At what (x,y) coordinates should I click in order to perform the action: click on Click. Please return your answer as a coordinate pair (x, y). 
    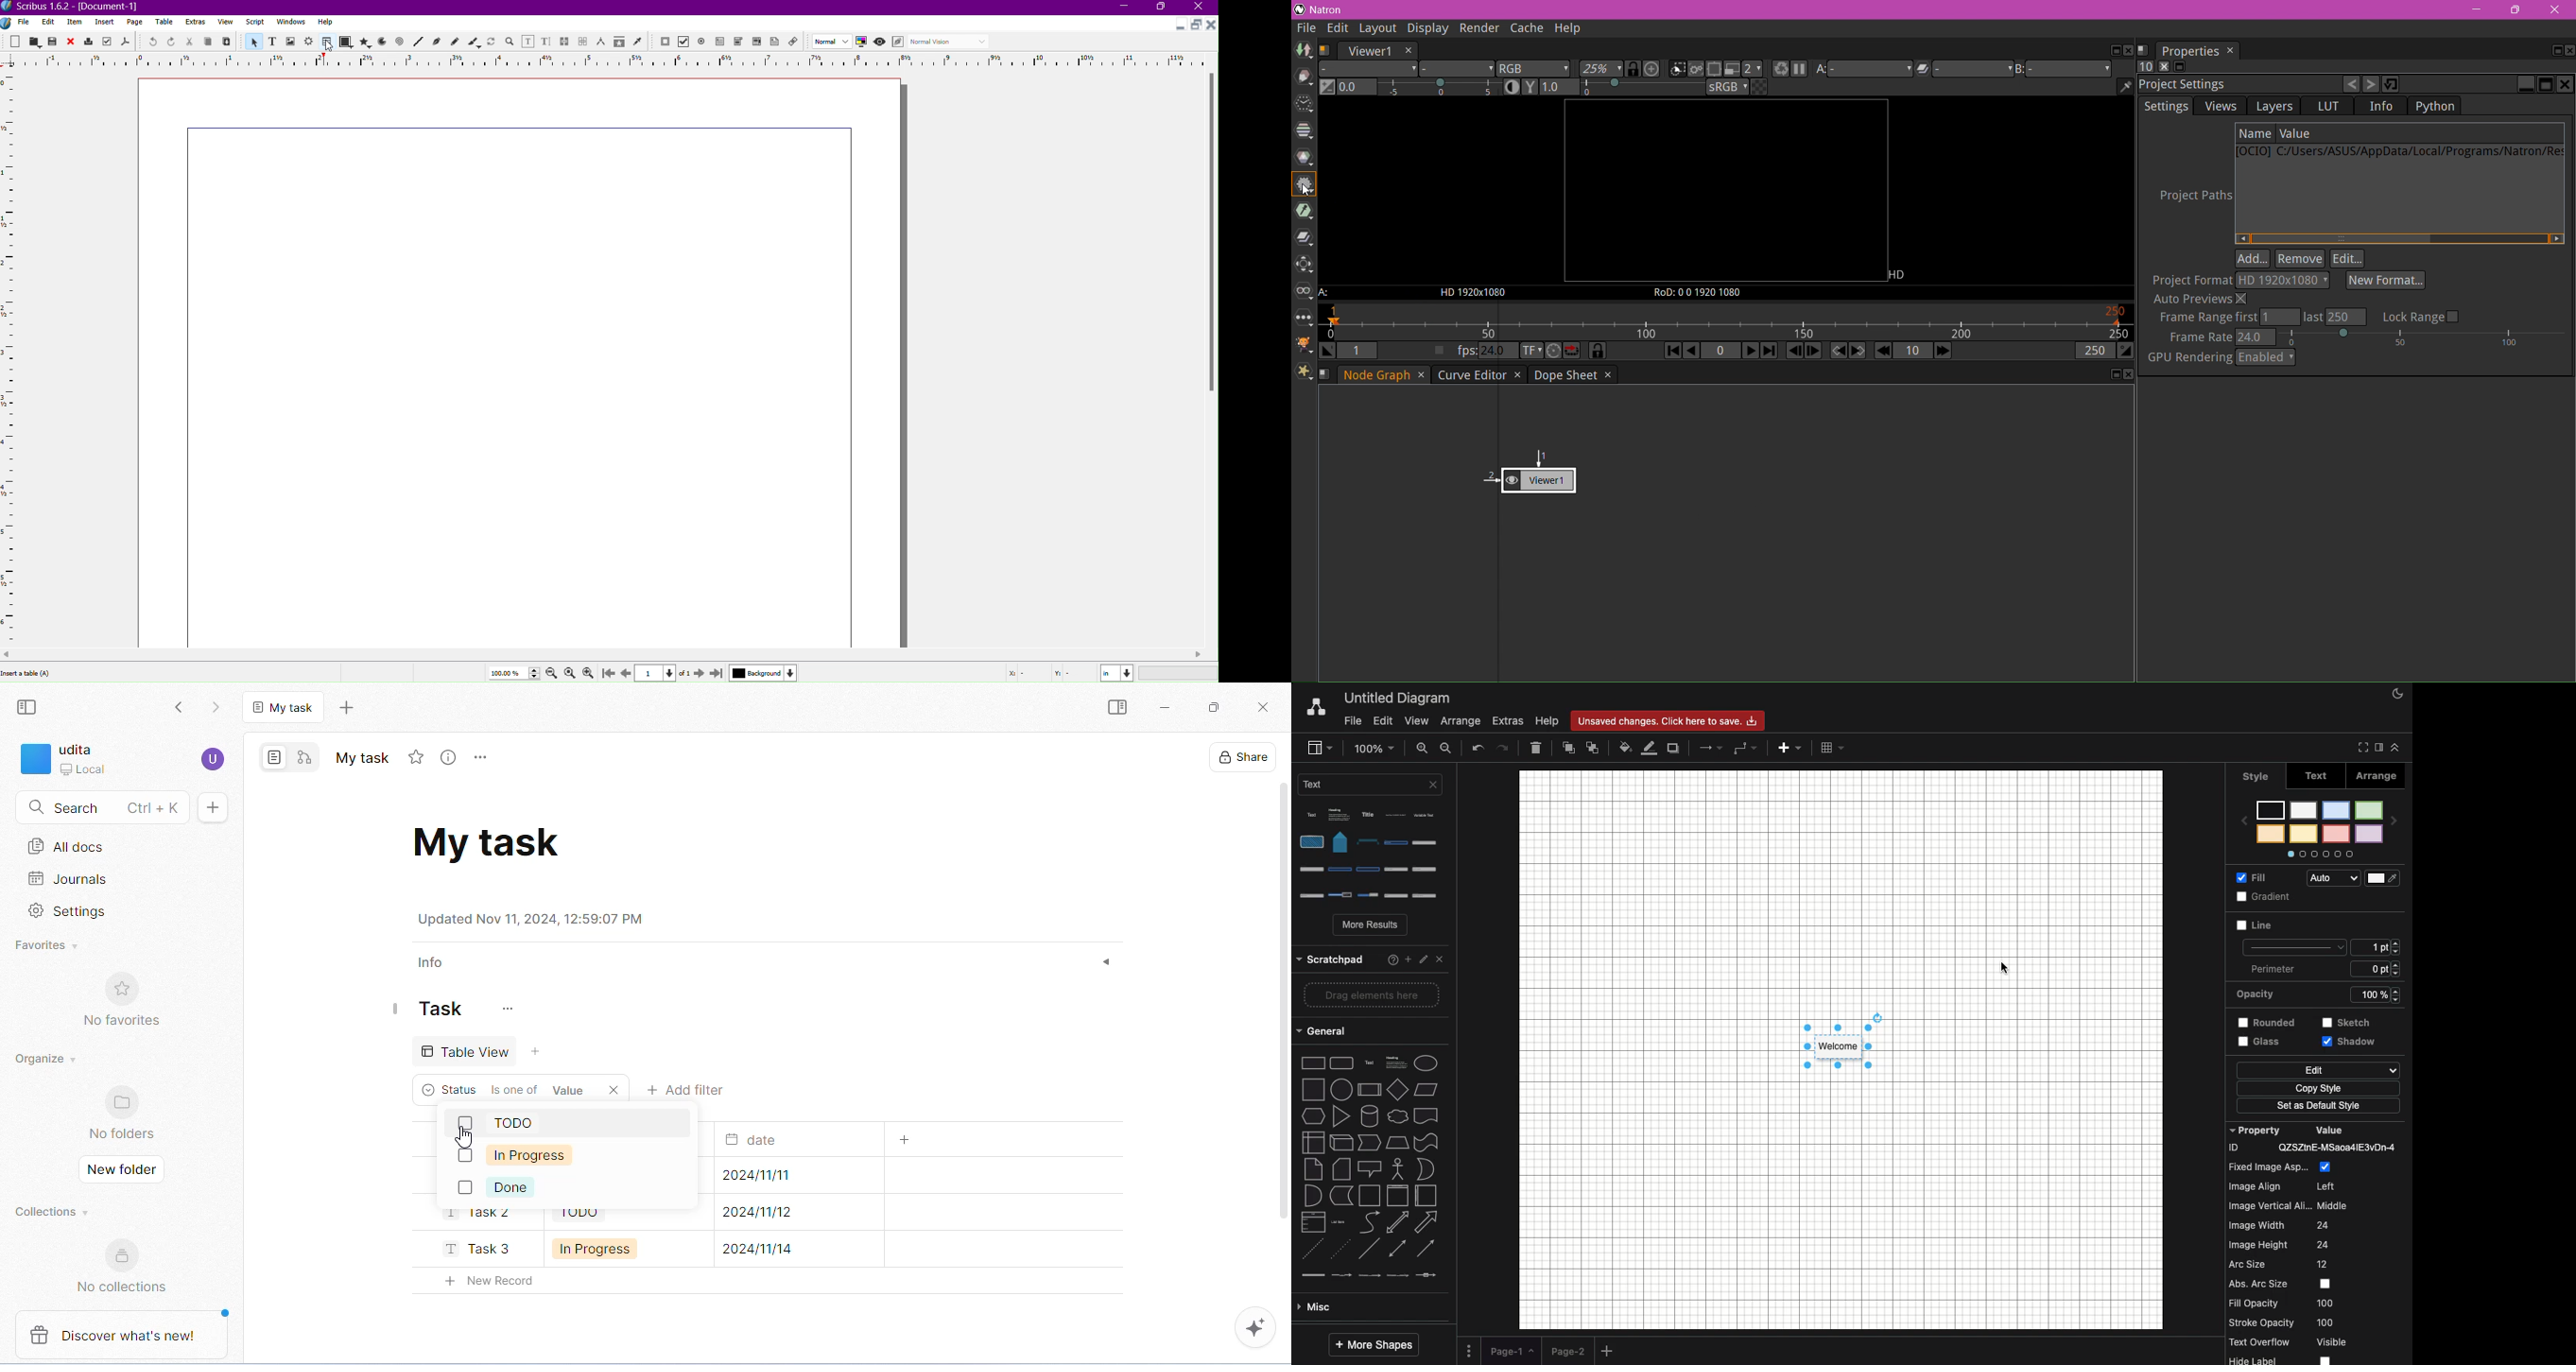
    Looking at the image, I should click on (2004, 968).